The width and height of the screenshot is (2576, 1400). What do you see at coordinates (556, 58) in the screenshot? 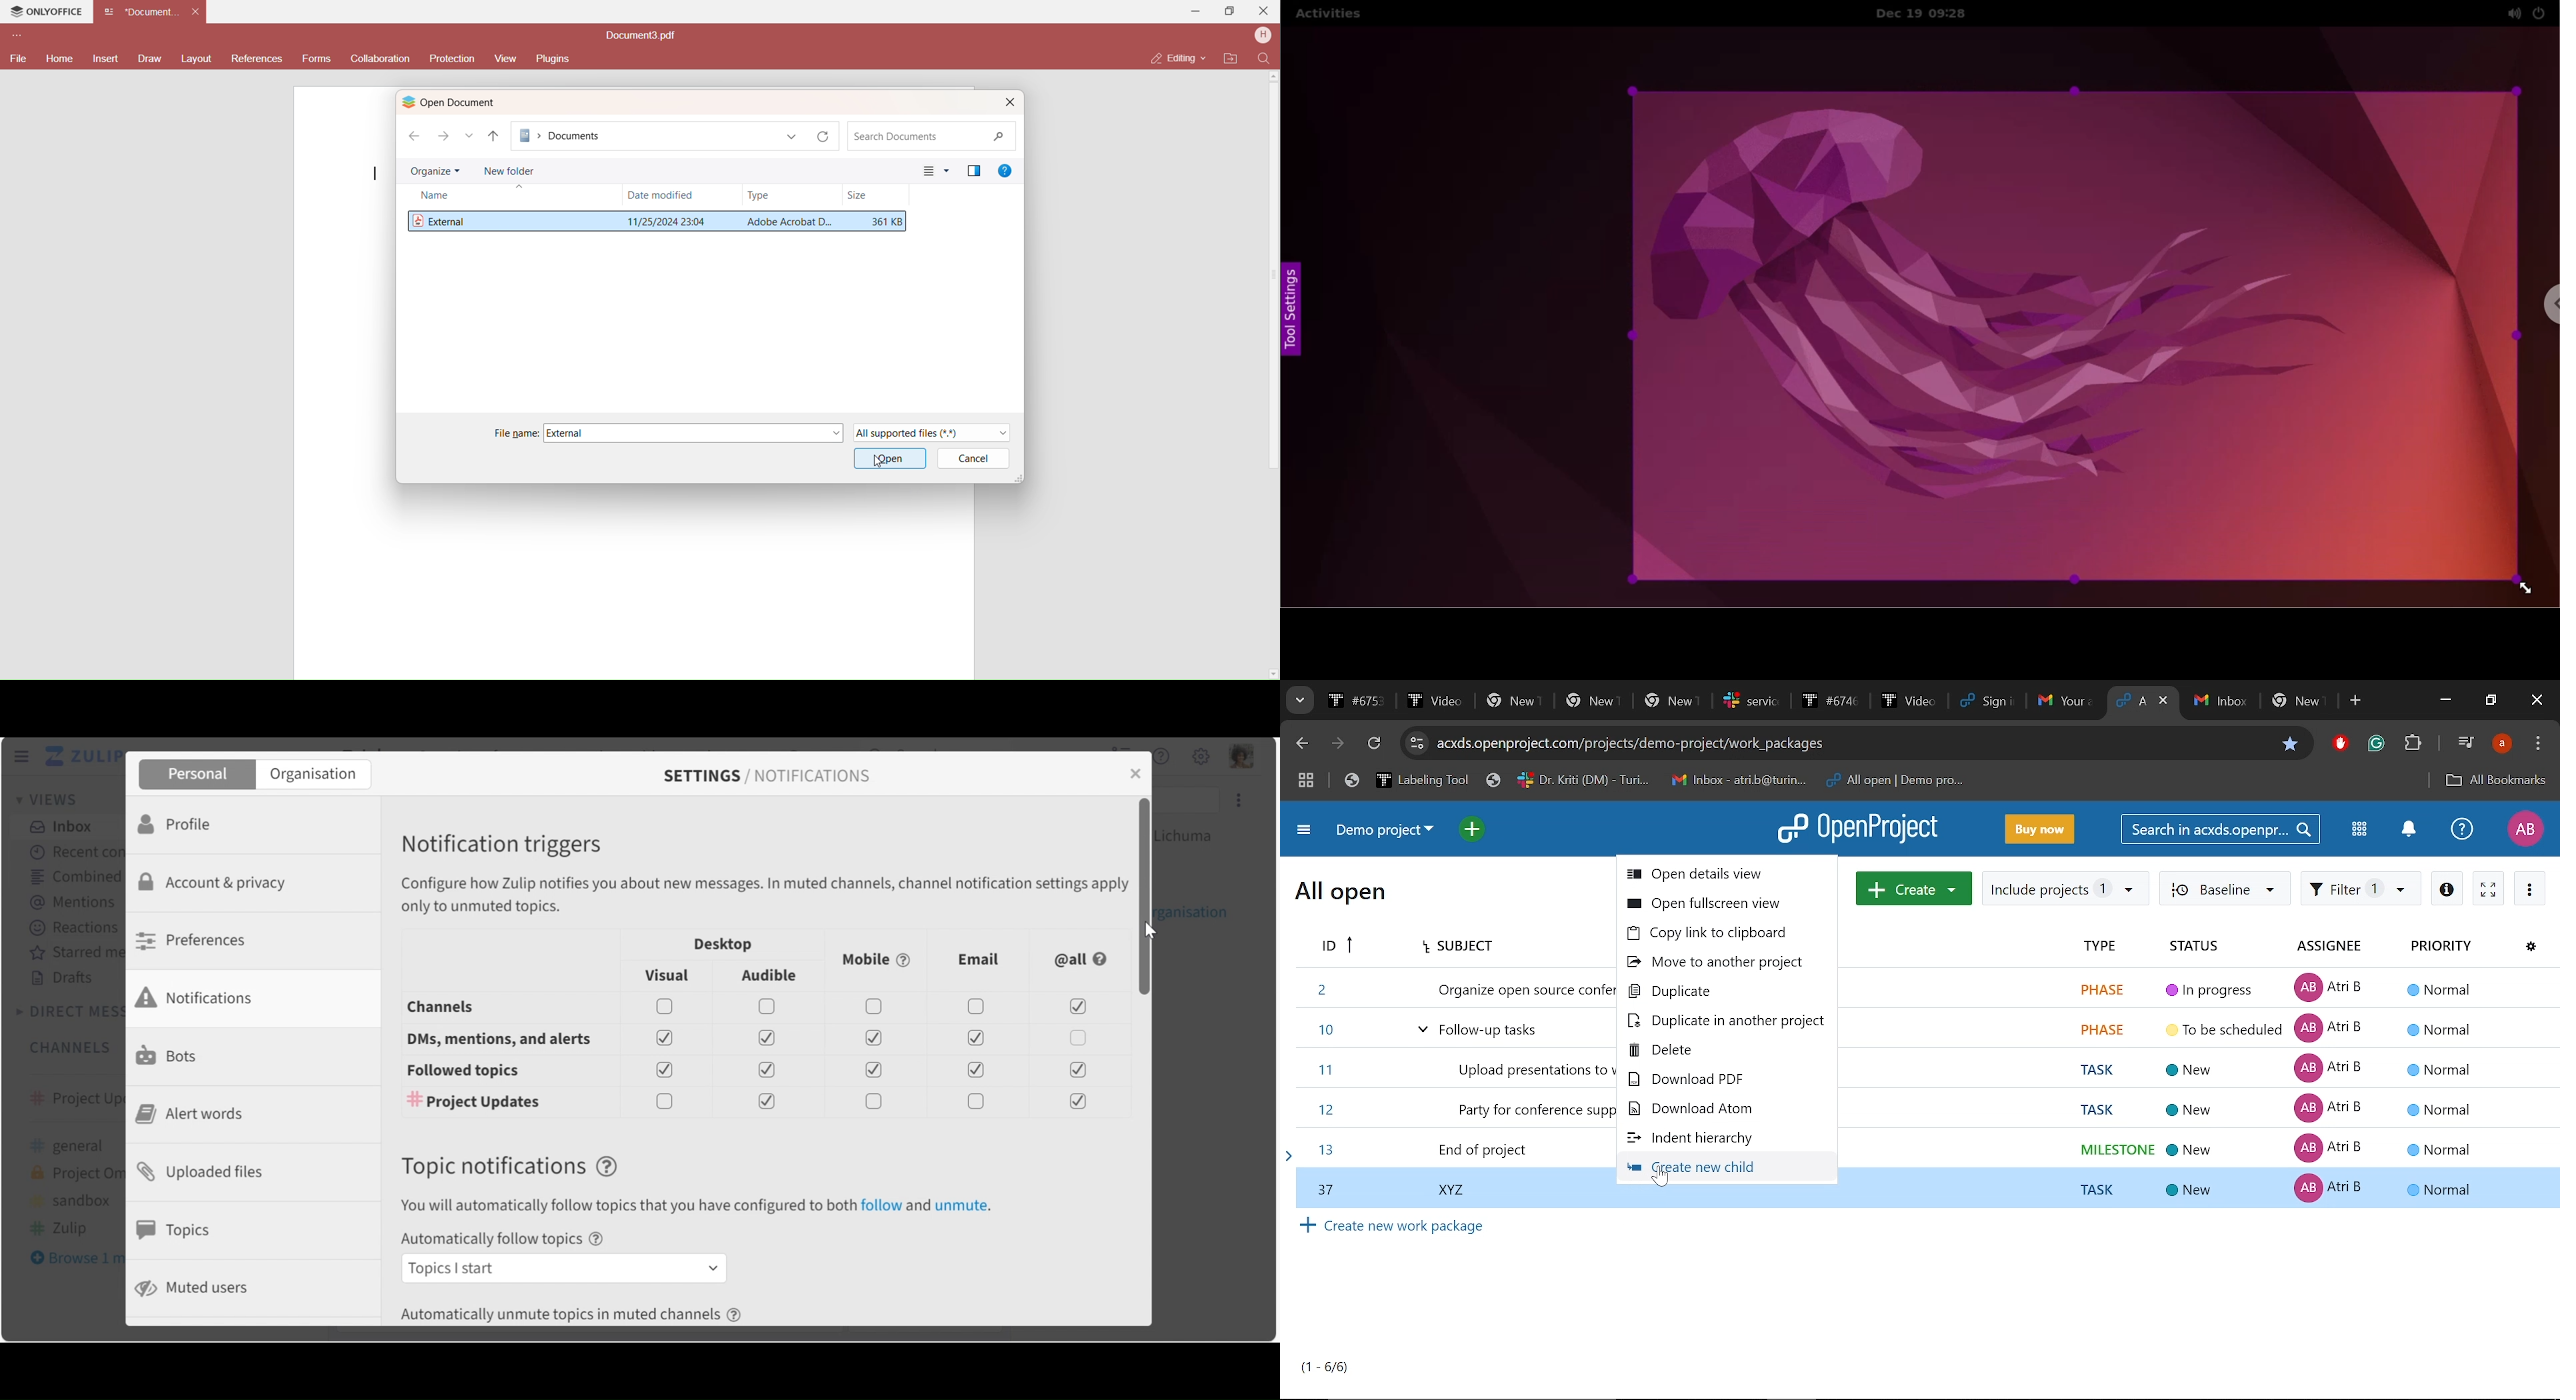
I see `Plugins` at bounding box center [556, 58].